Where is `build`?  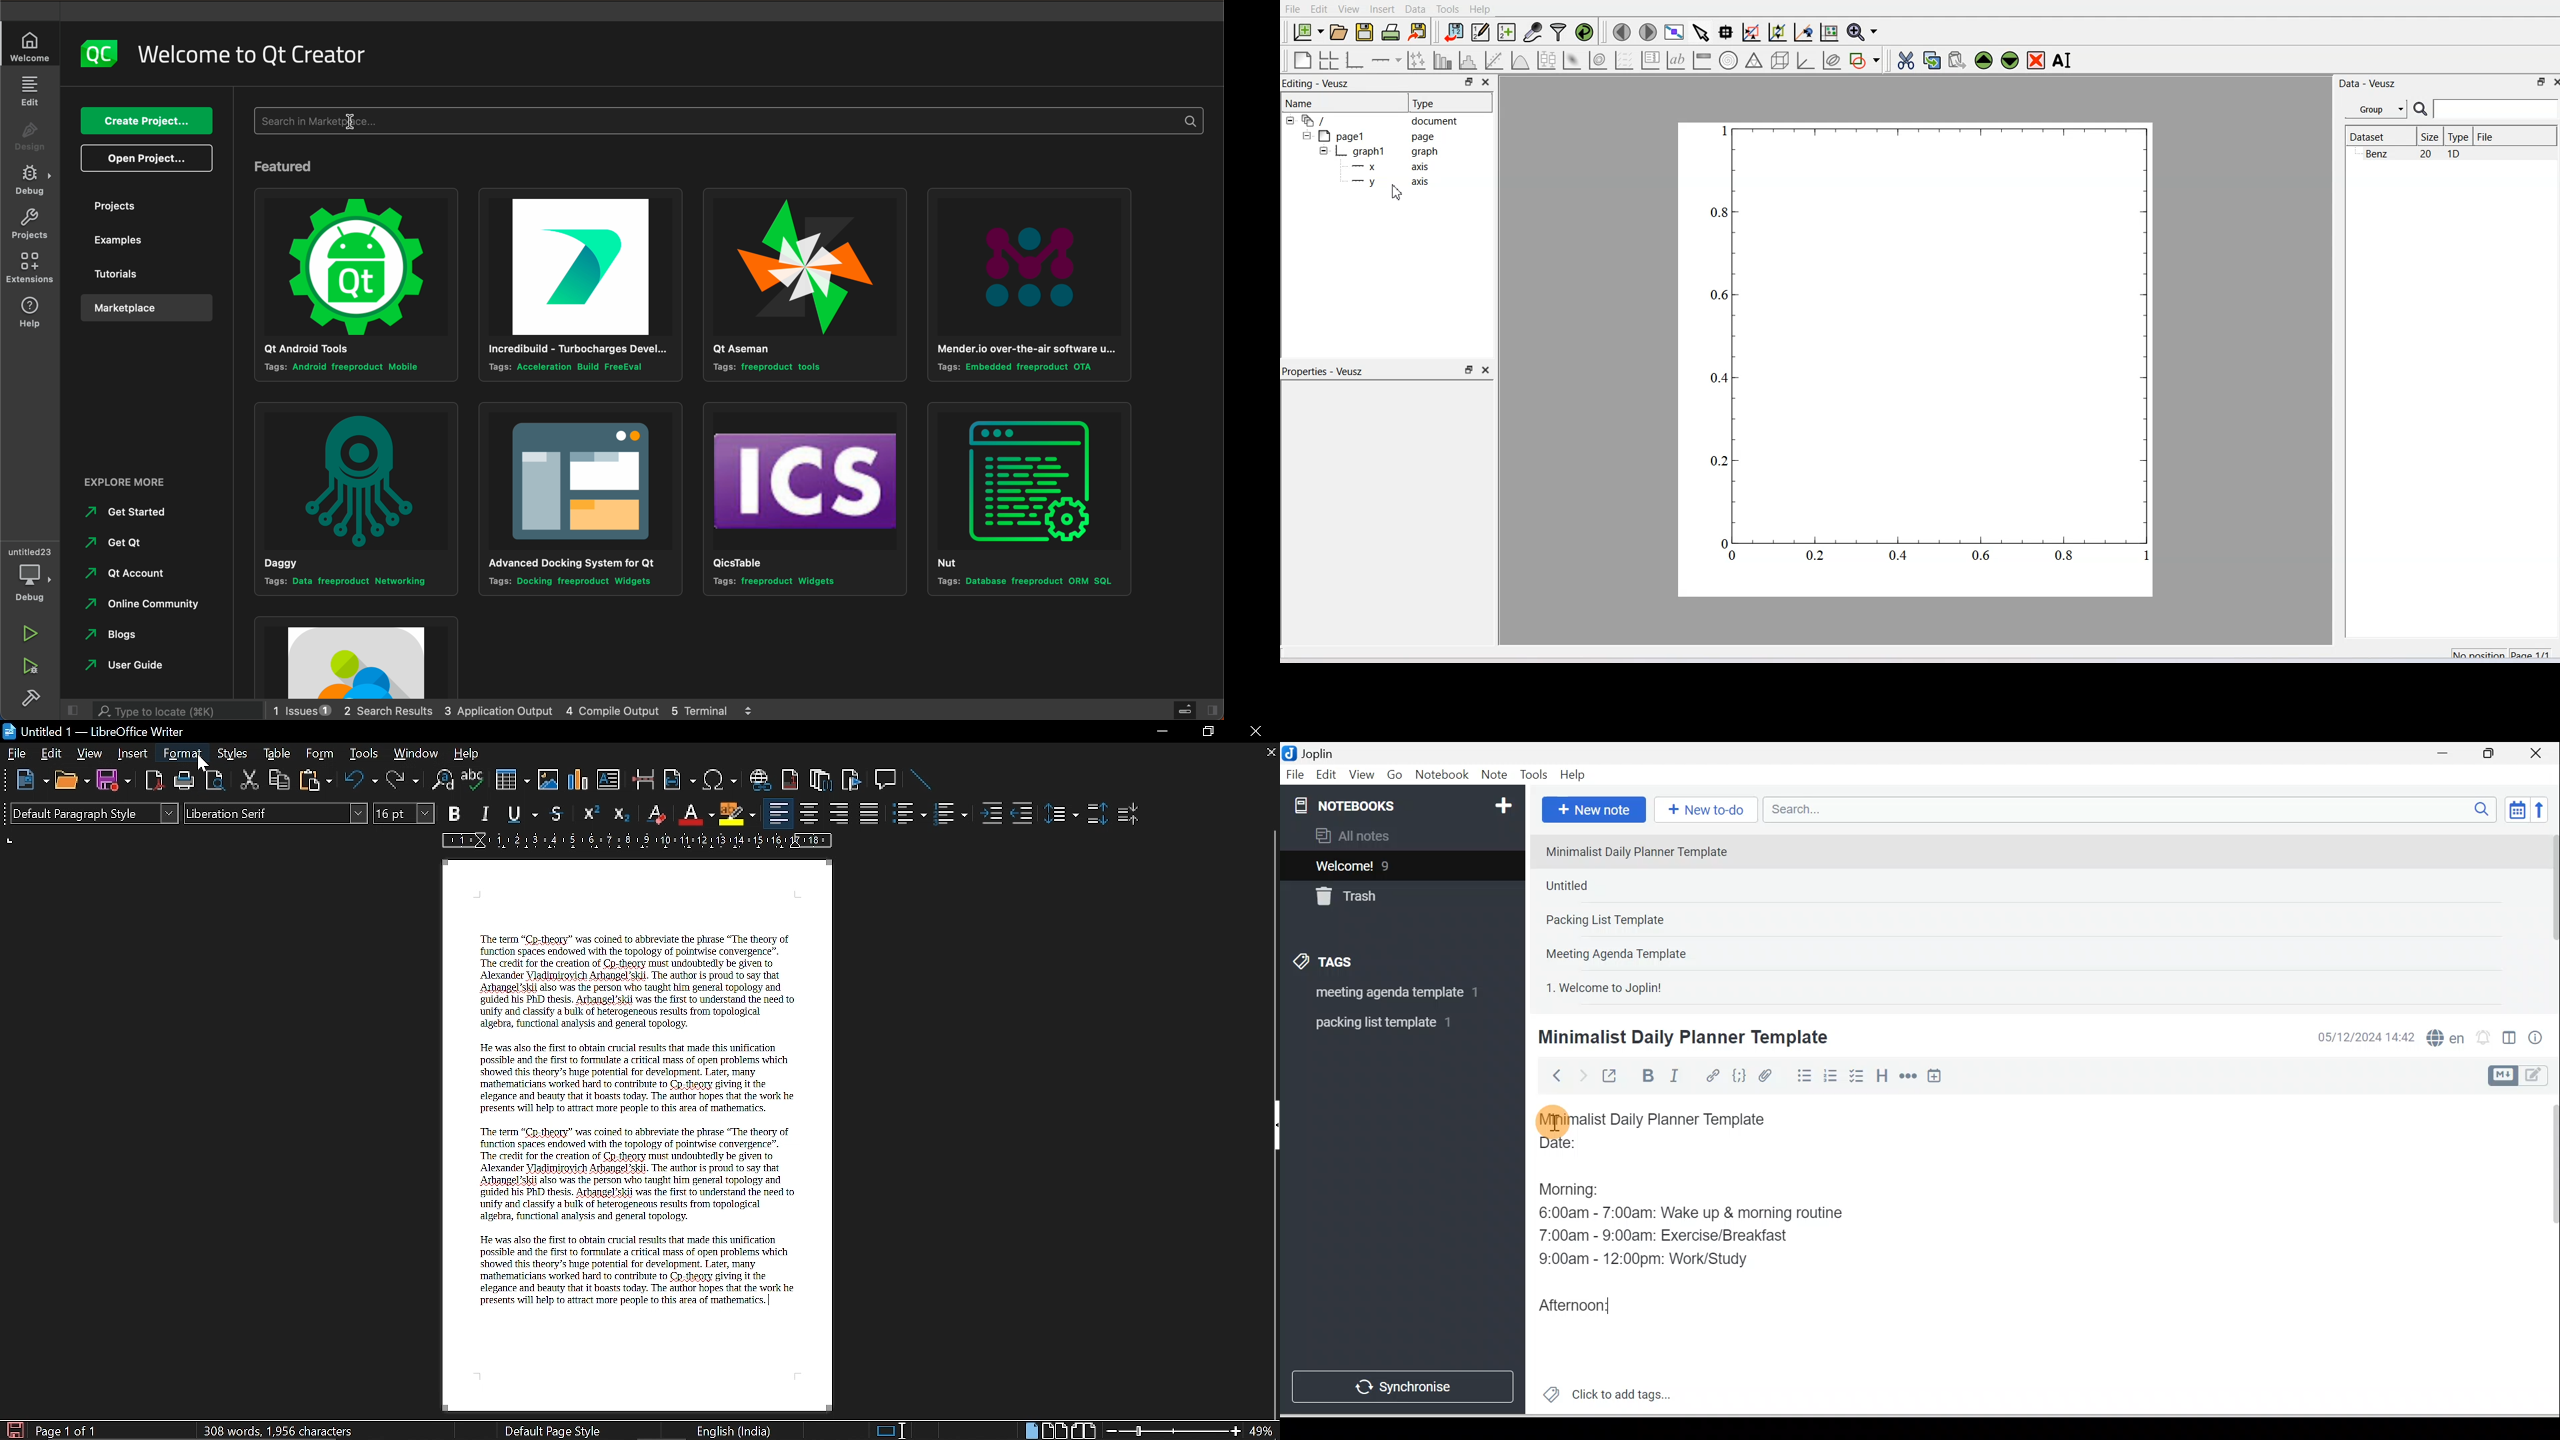
build is located at coordinates (33, 699).